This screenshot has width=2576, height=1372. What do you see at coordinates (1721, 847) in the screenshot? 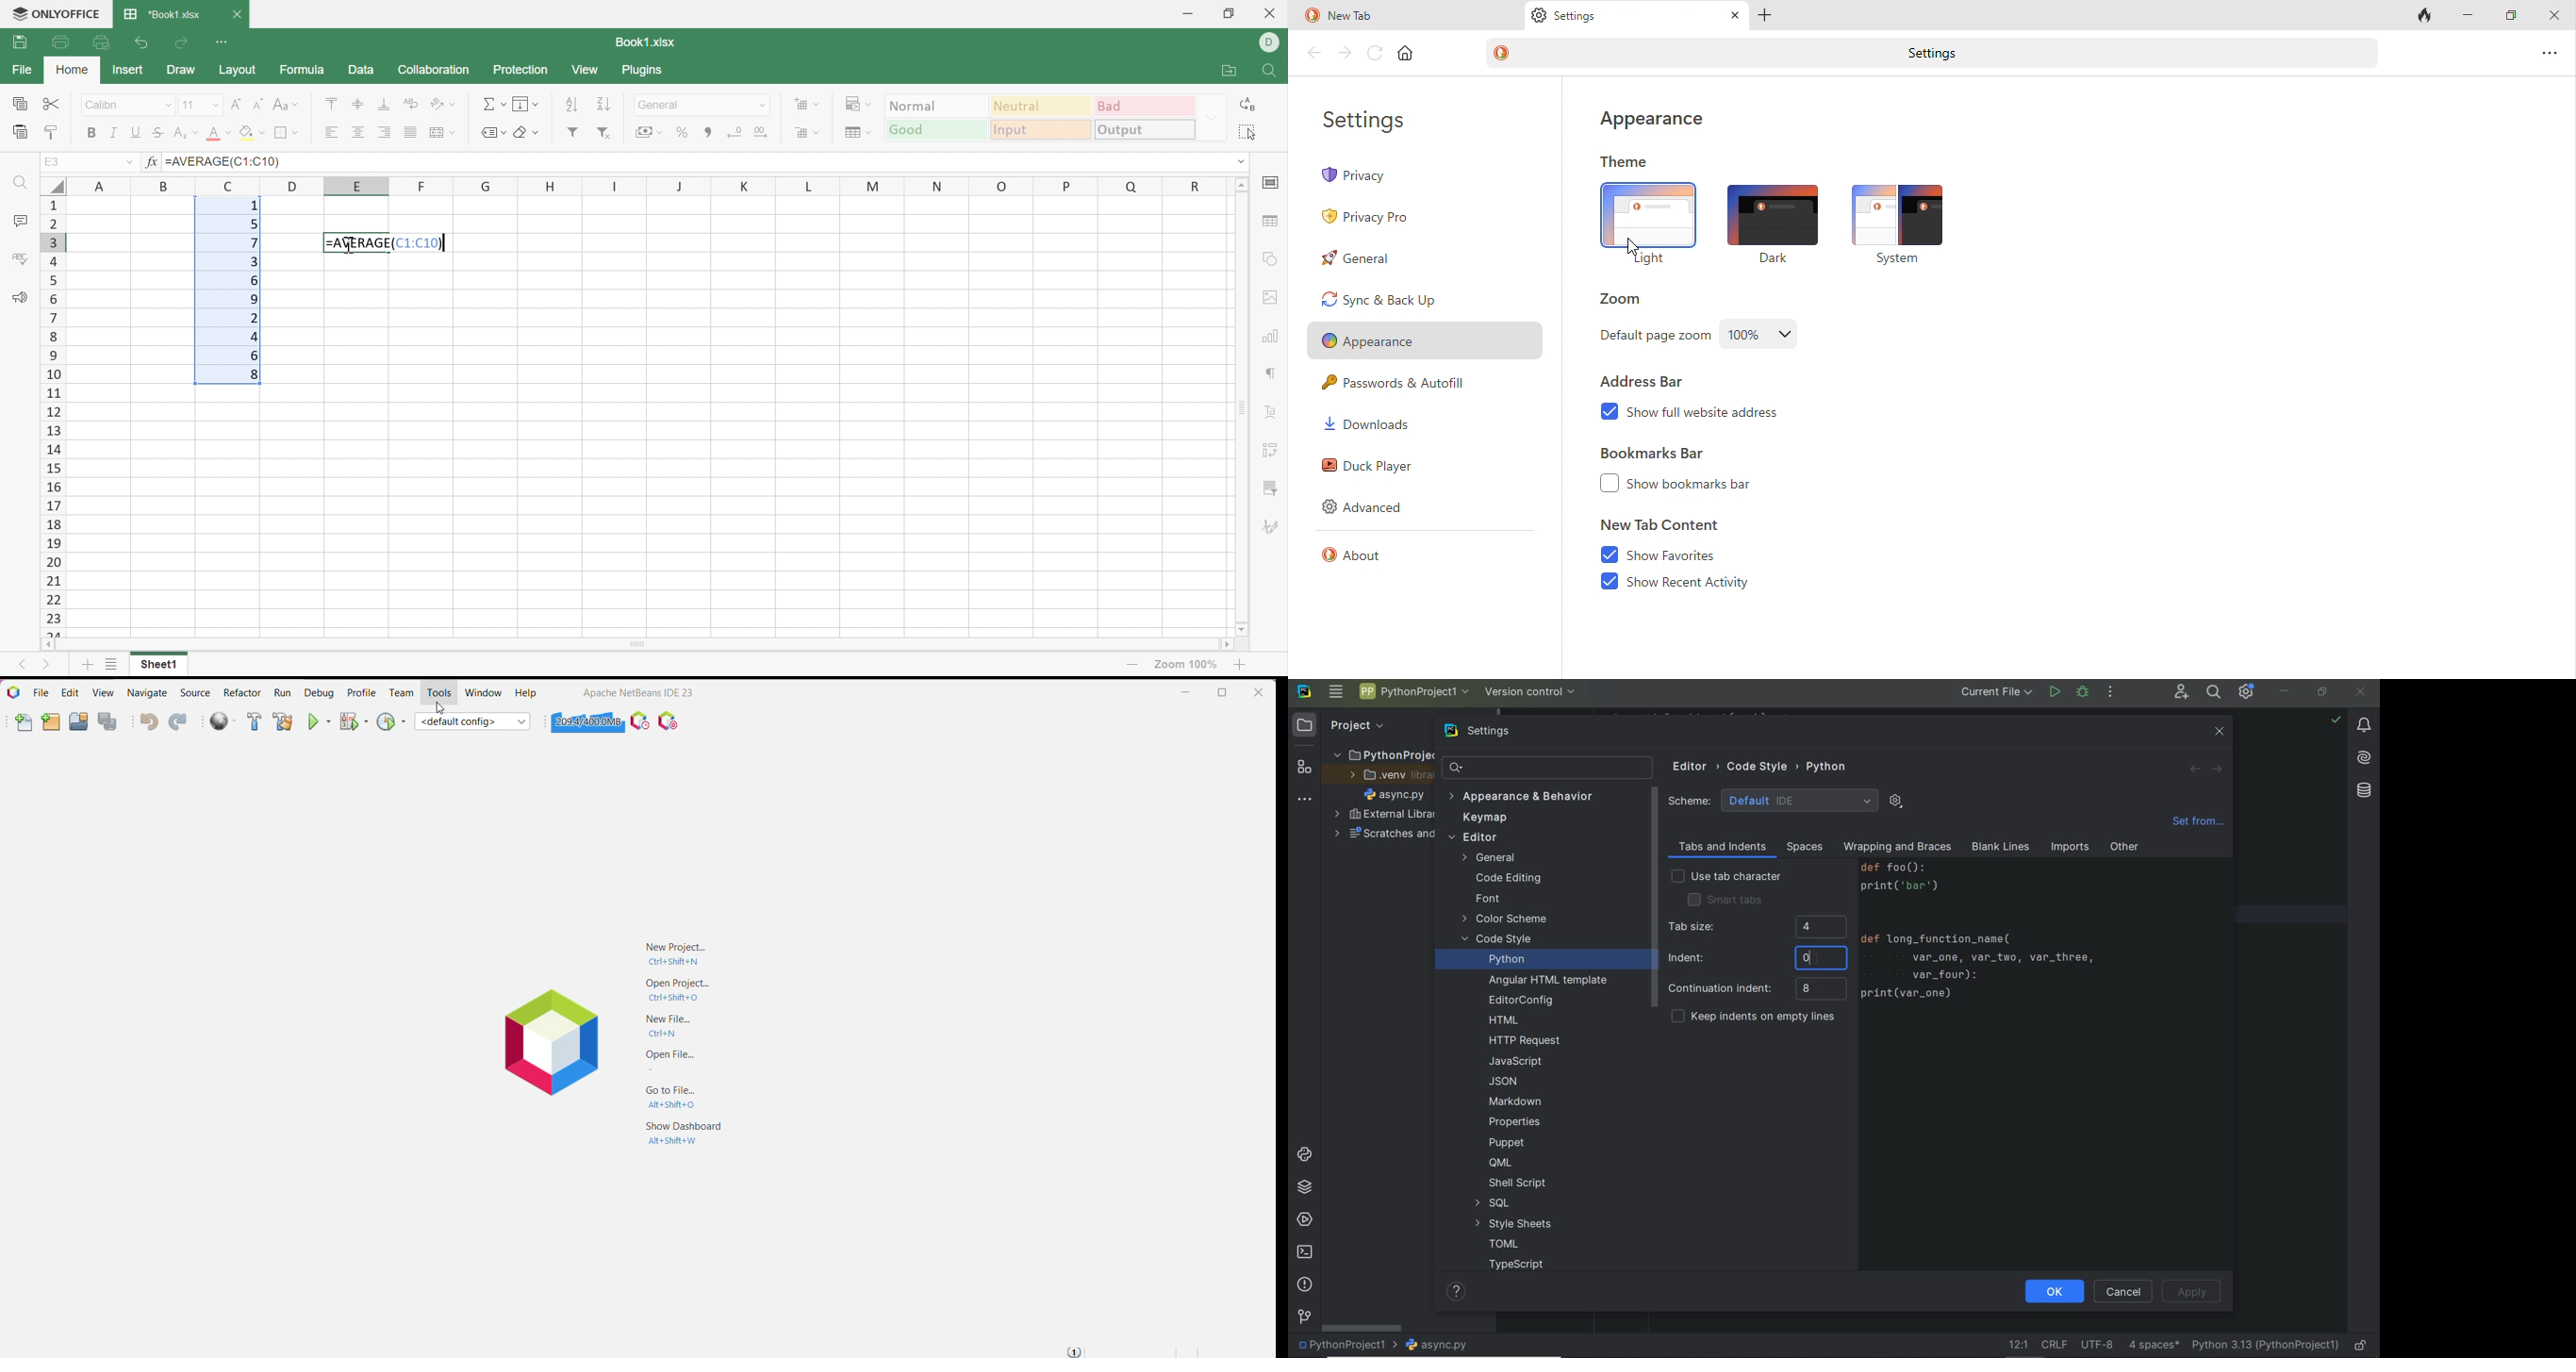
I see `Tabs and Indents` at bounding box center [1721, 847].